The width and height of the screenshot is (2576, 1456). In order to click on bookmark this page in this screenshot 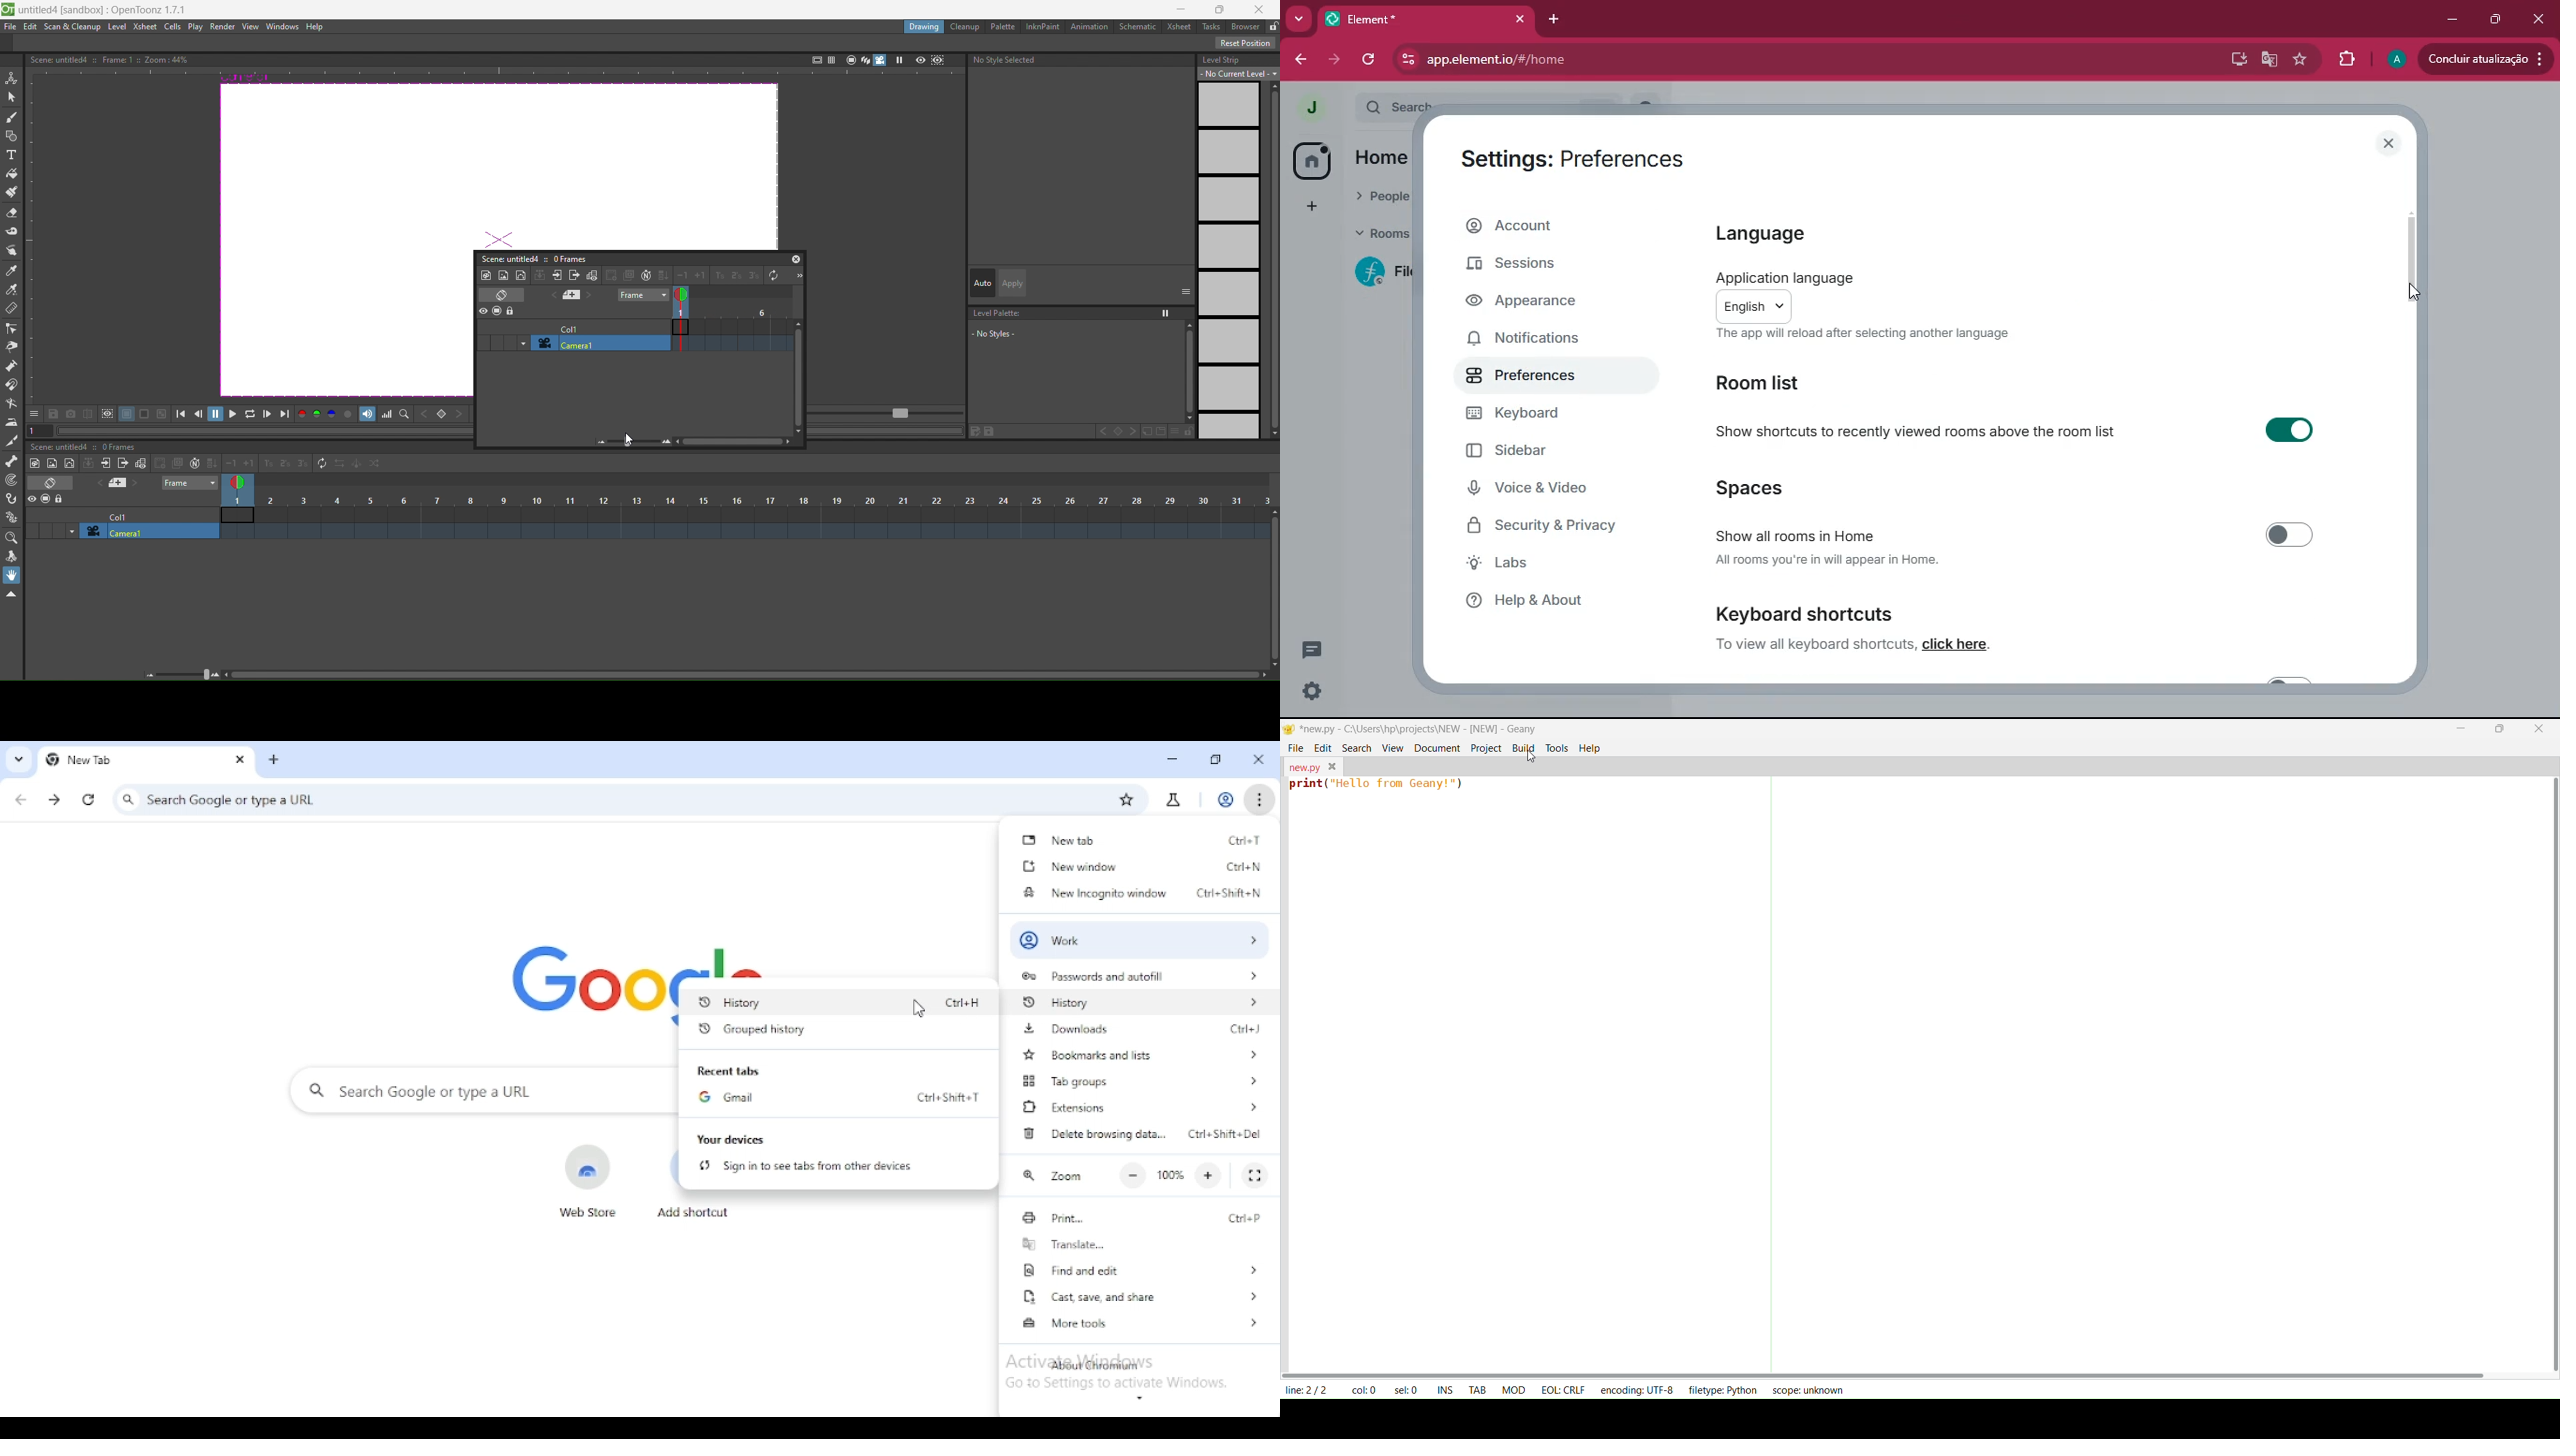, I will do `click(1126, 800)`.